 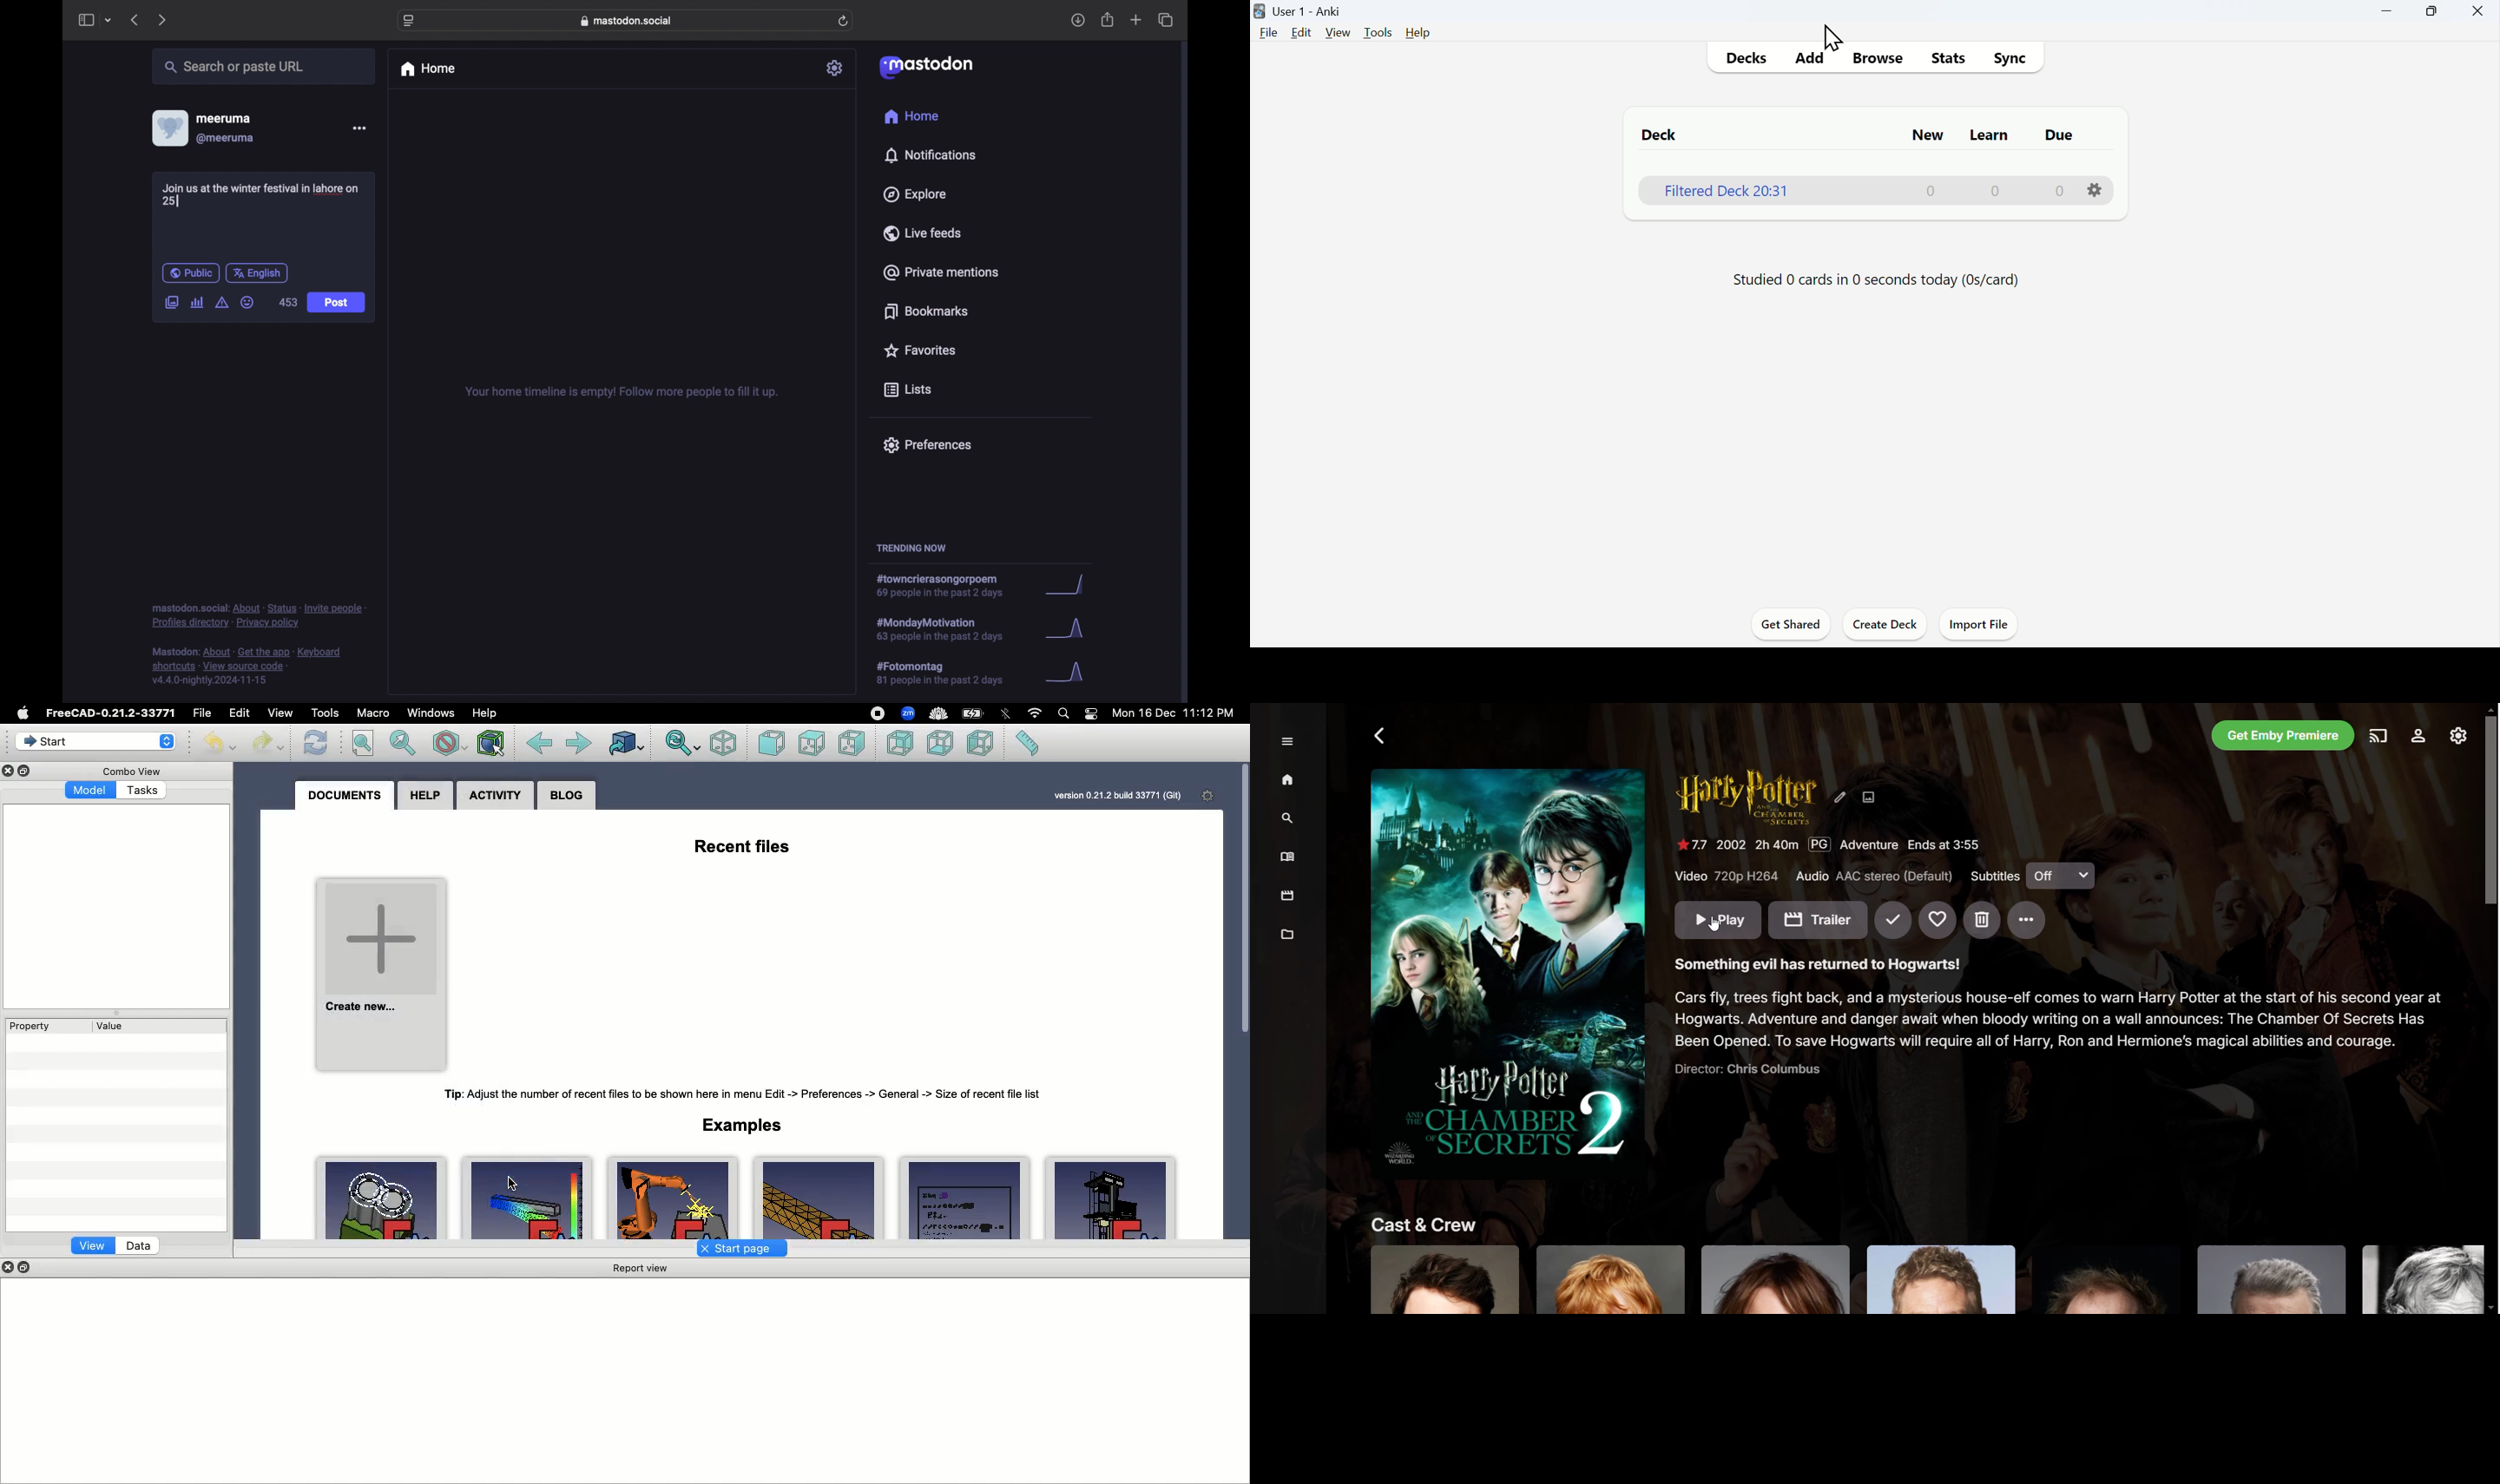 What do you see at coordinates (926, 311) in the screenshot?
I see `bookmarks` at bounding box center [926, 311].